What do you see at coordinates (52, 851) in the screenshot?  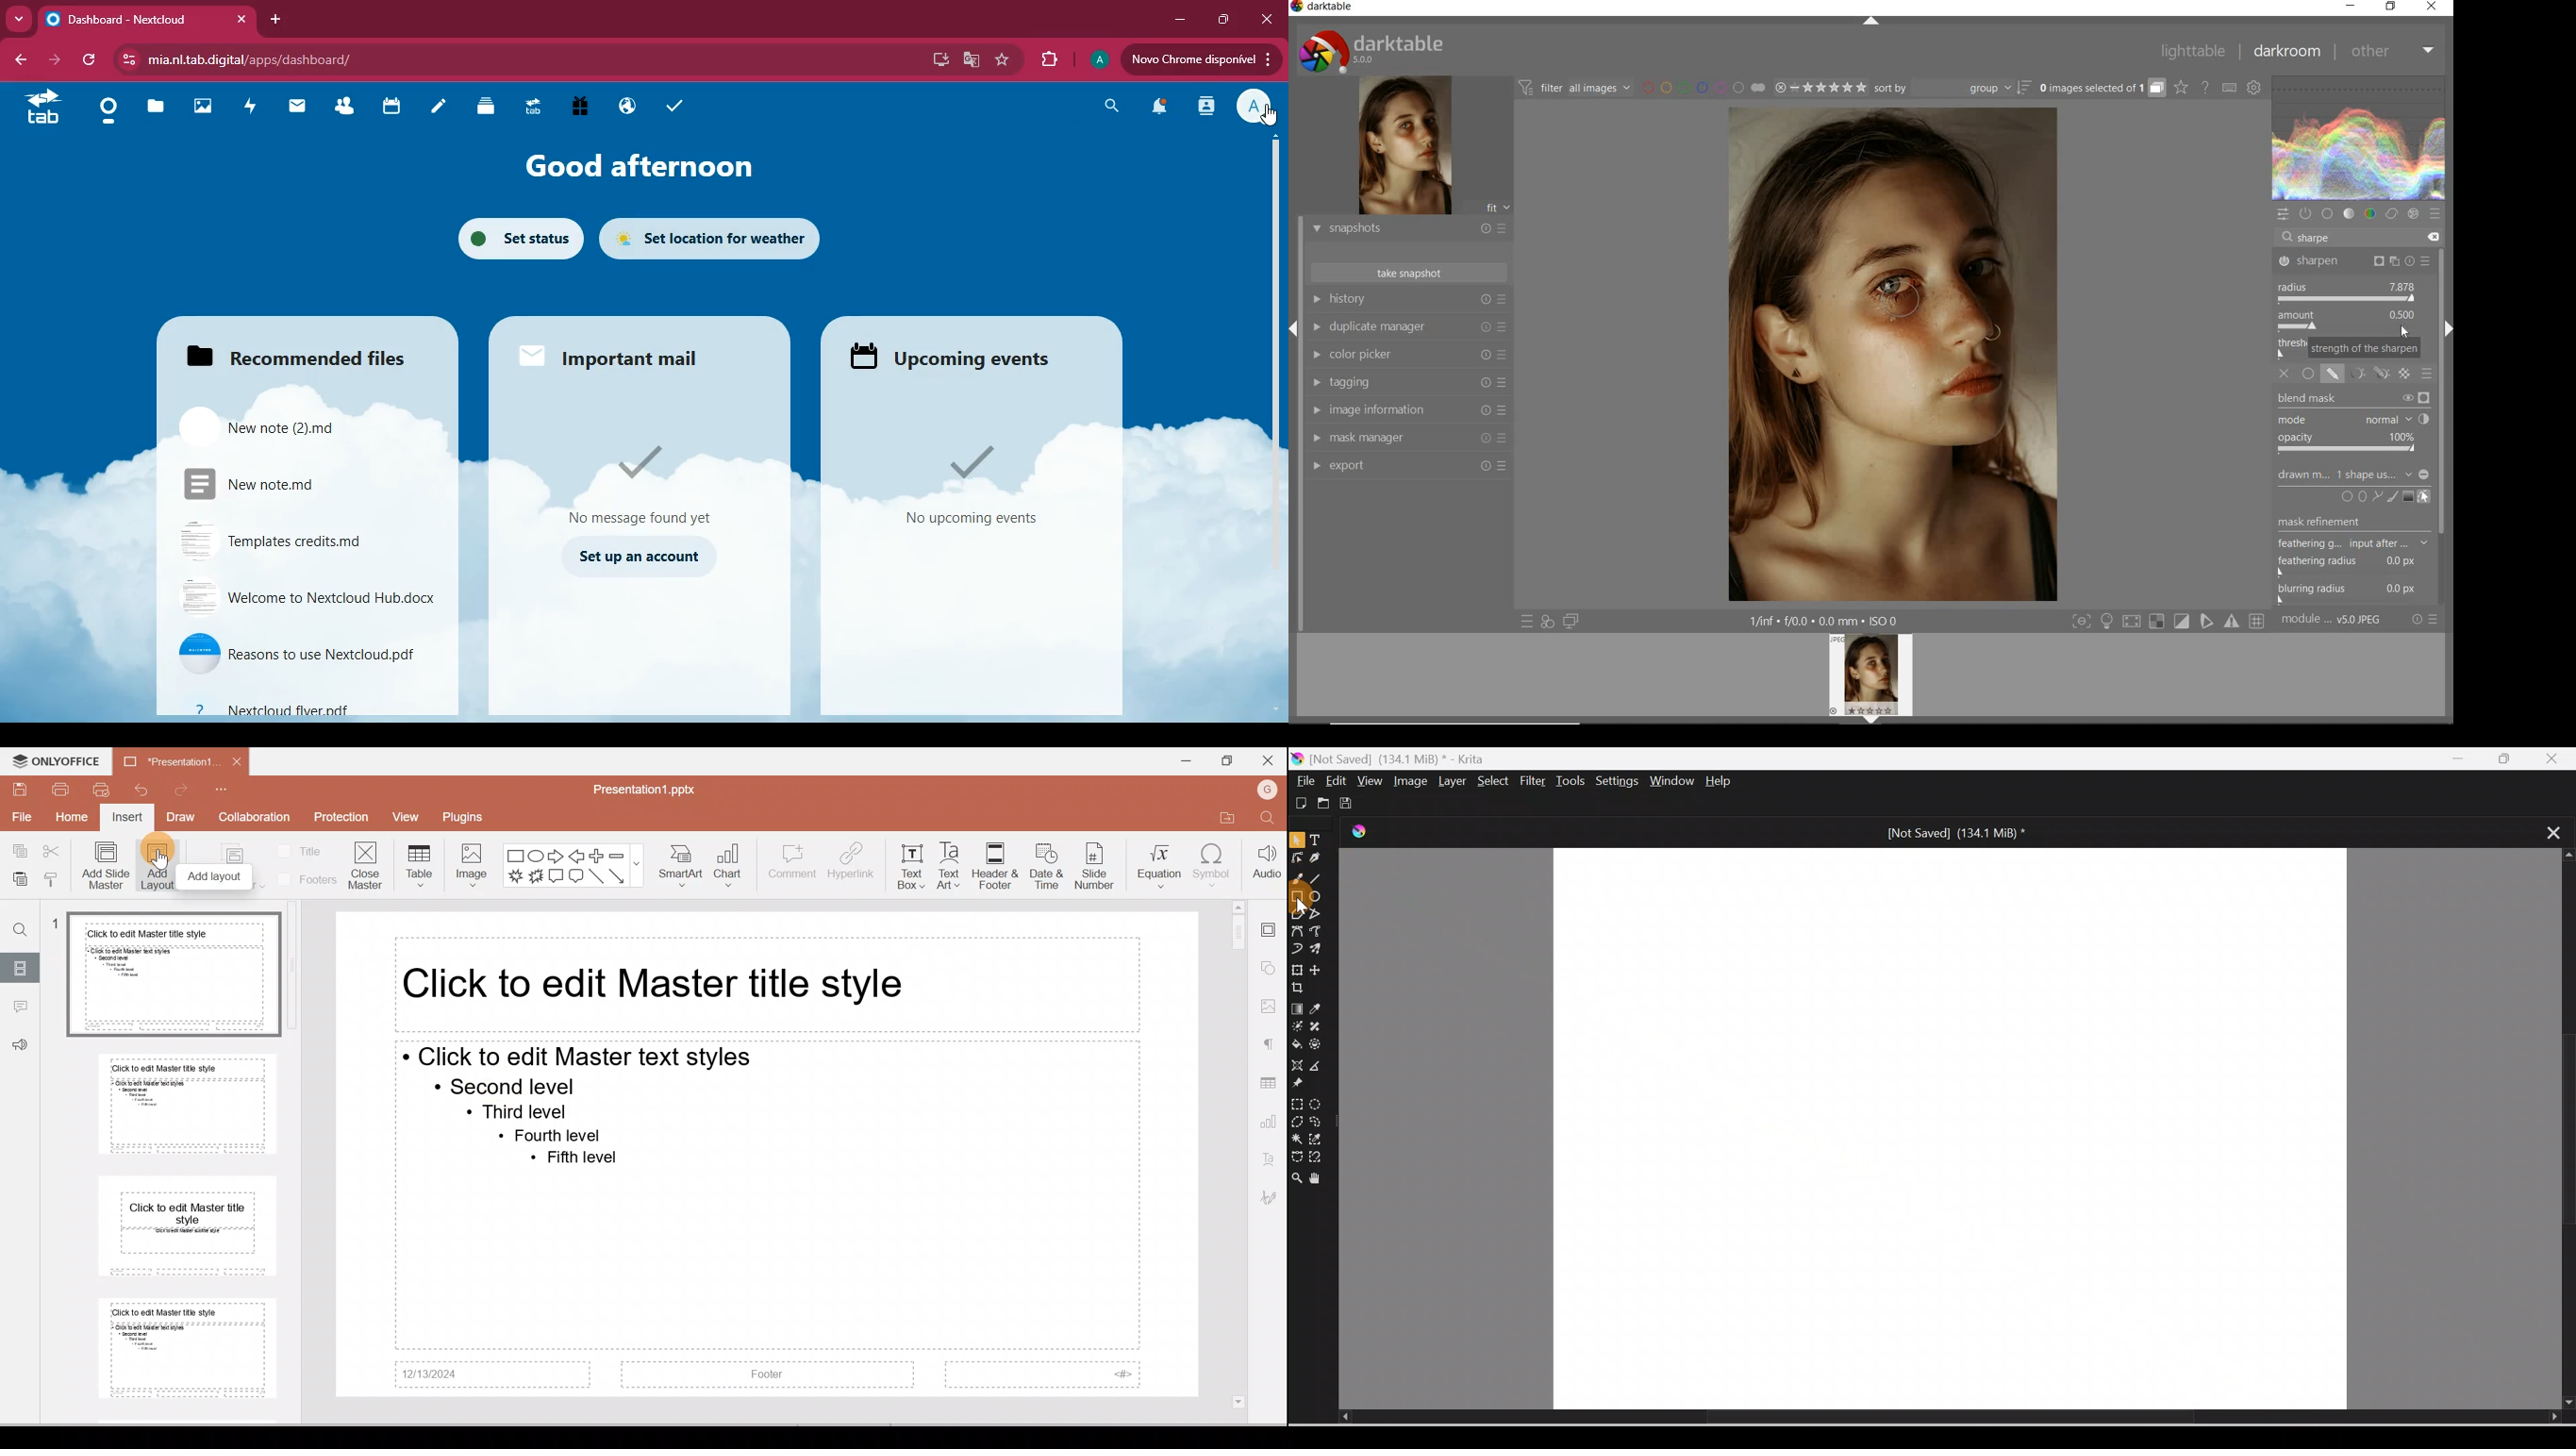 I see `Cut` at bounding box center [52, 851].